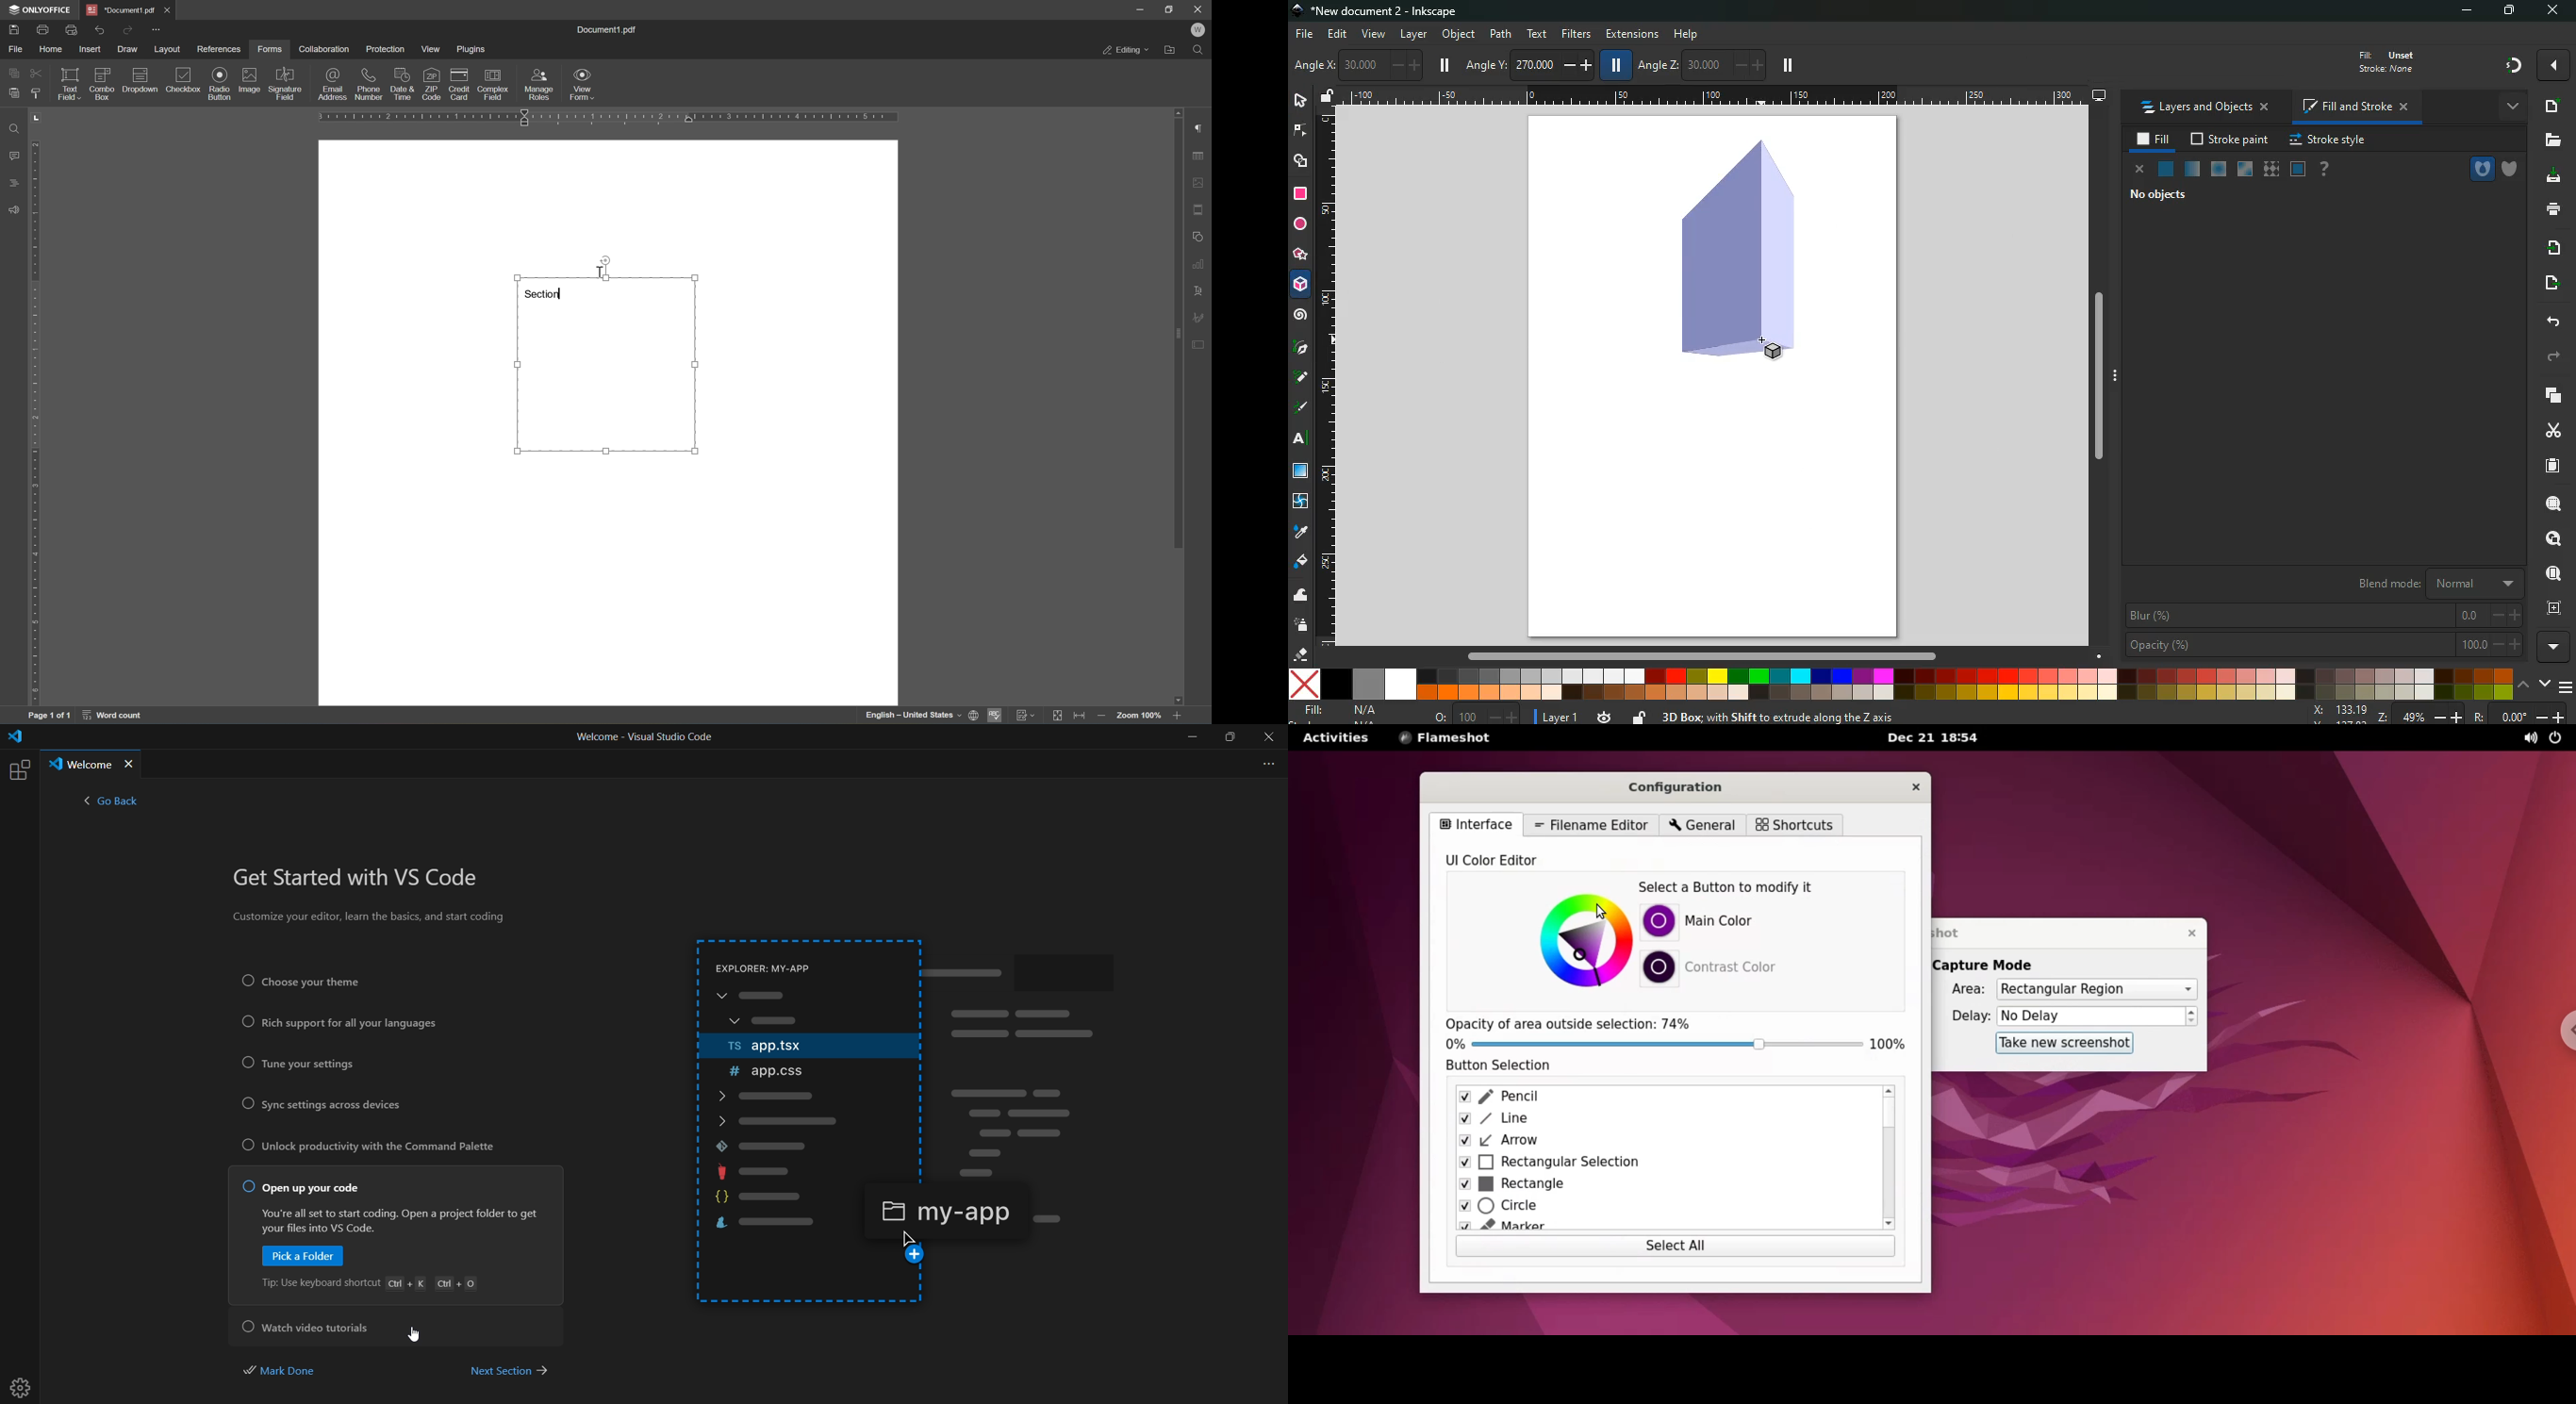 The image size is (2576, 1428). I want to click on fill, so click(1301, 562).